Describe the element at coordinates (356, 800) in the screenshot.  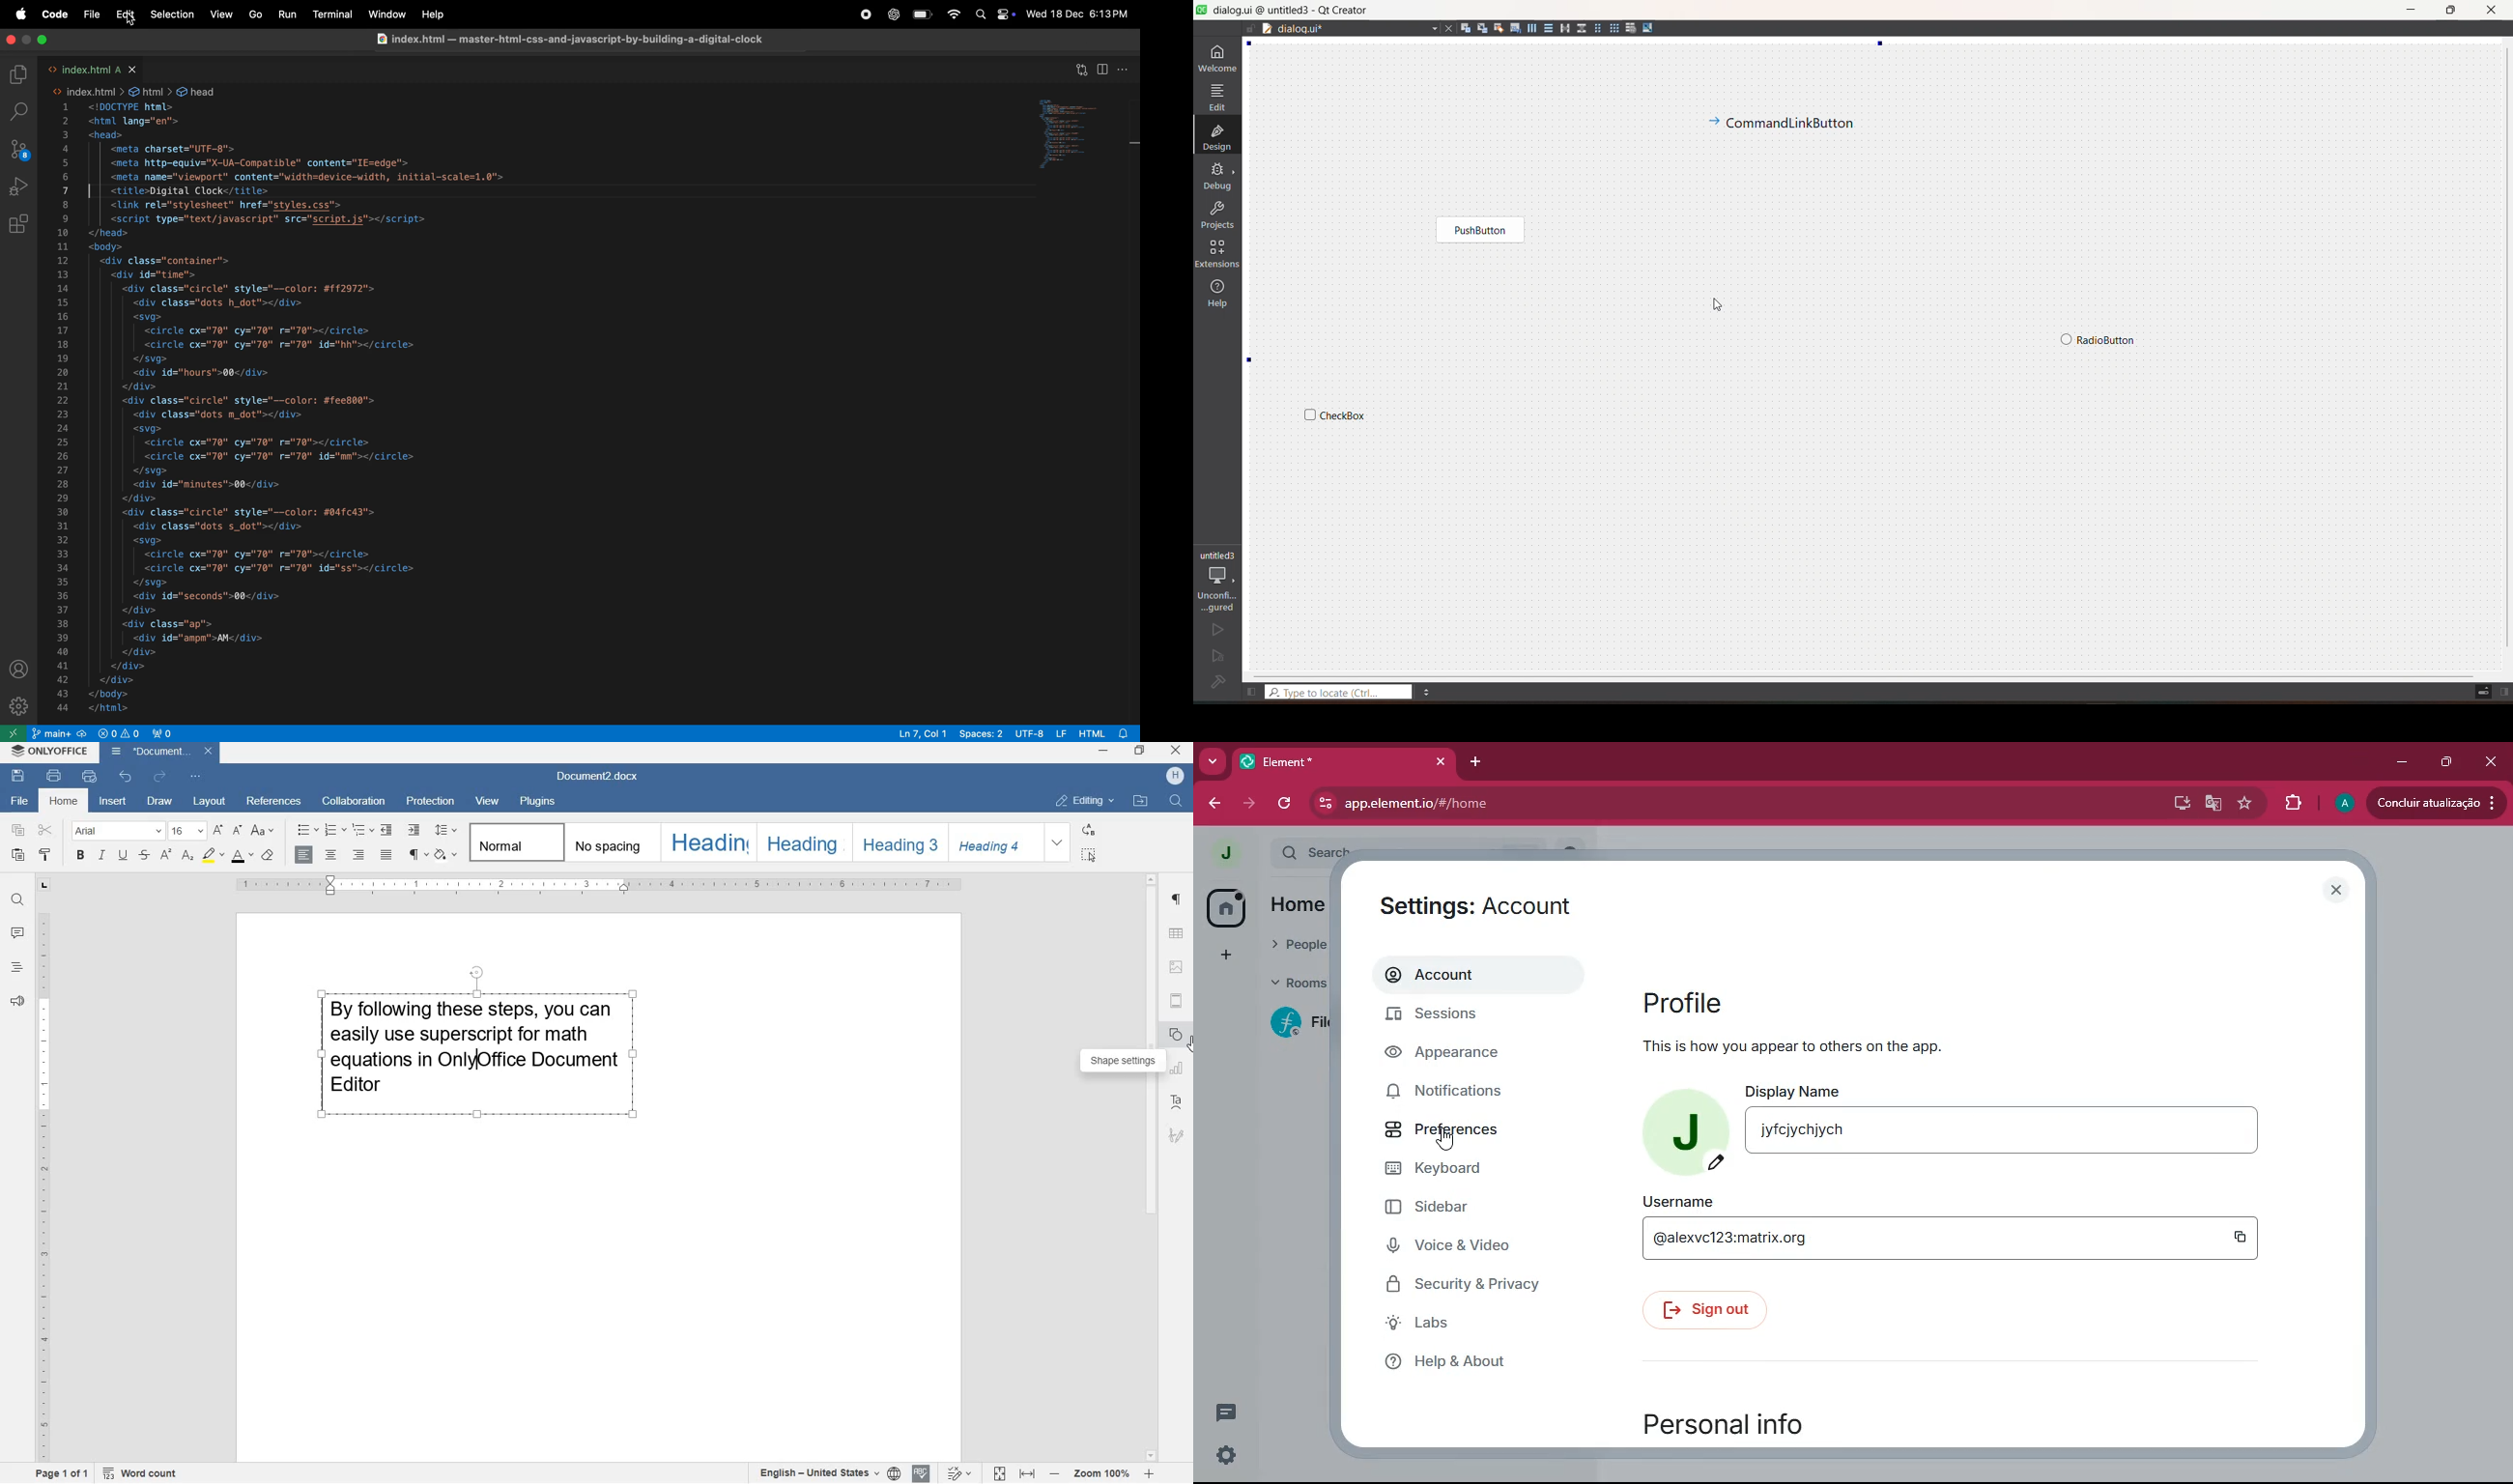
I see `collaboration` at that location.